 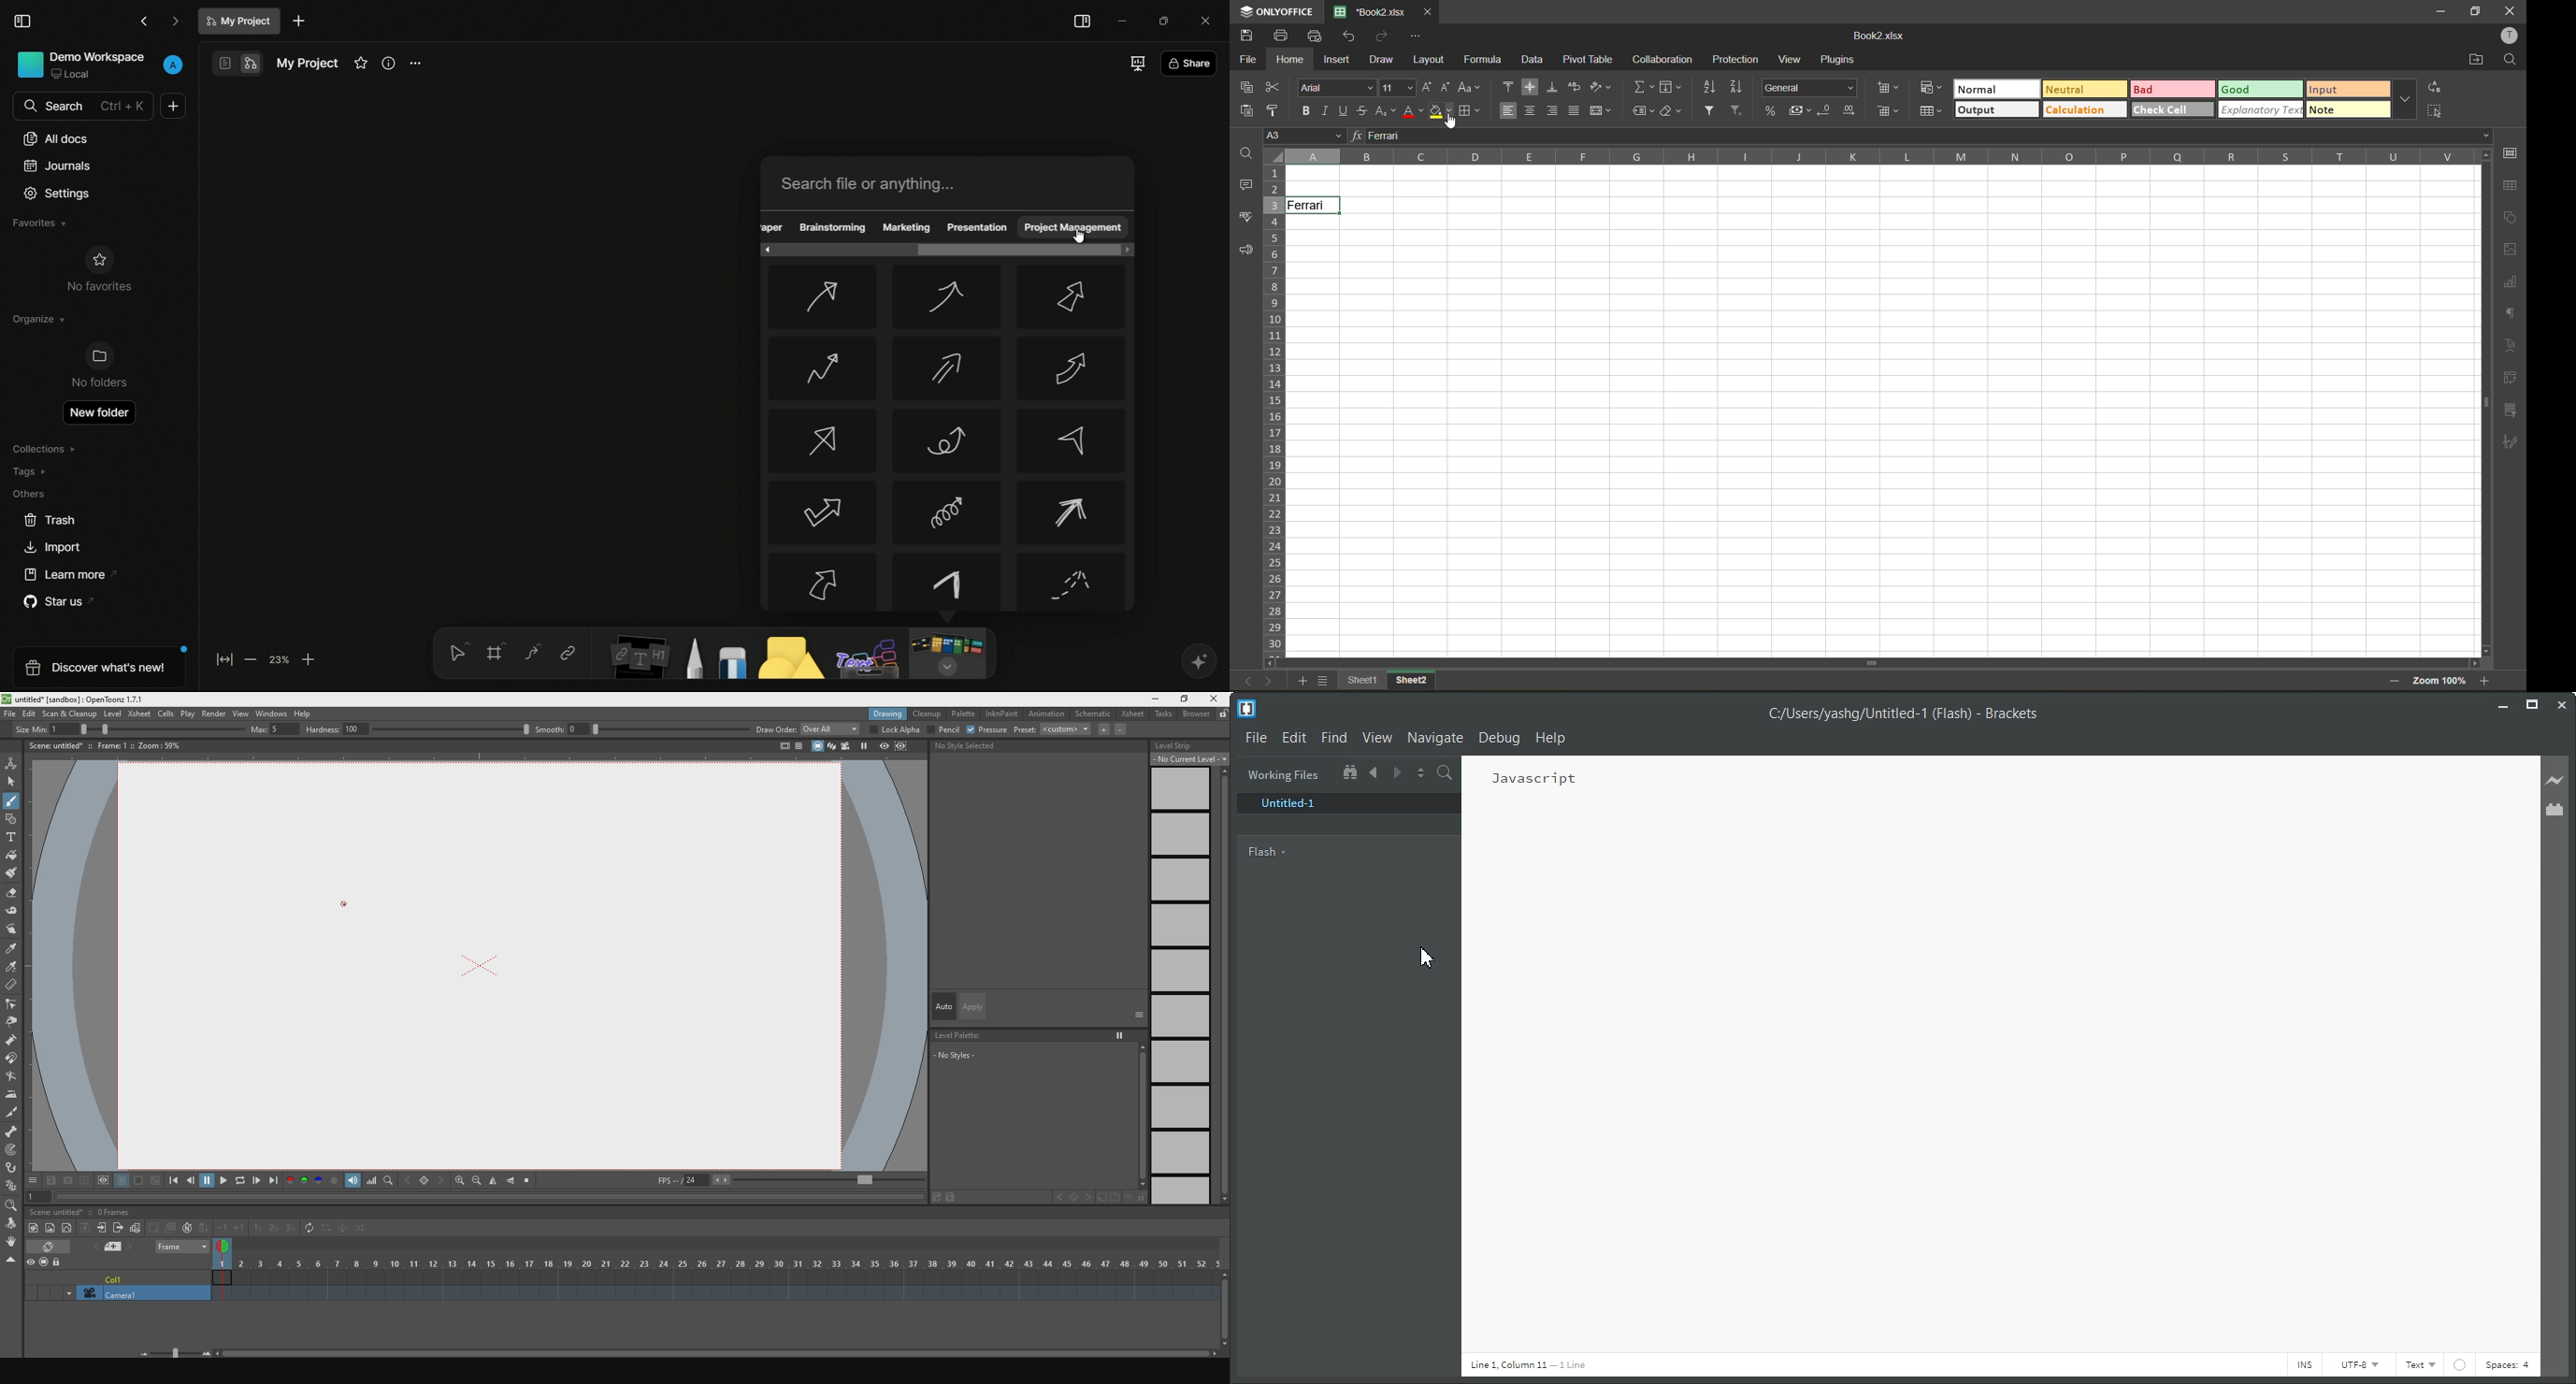 What do you see at coordinates (2438, 112) in the screenshot?
I see `select all` at bounding box center [2438, 112].